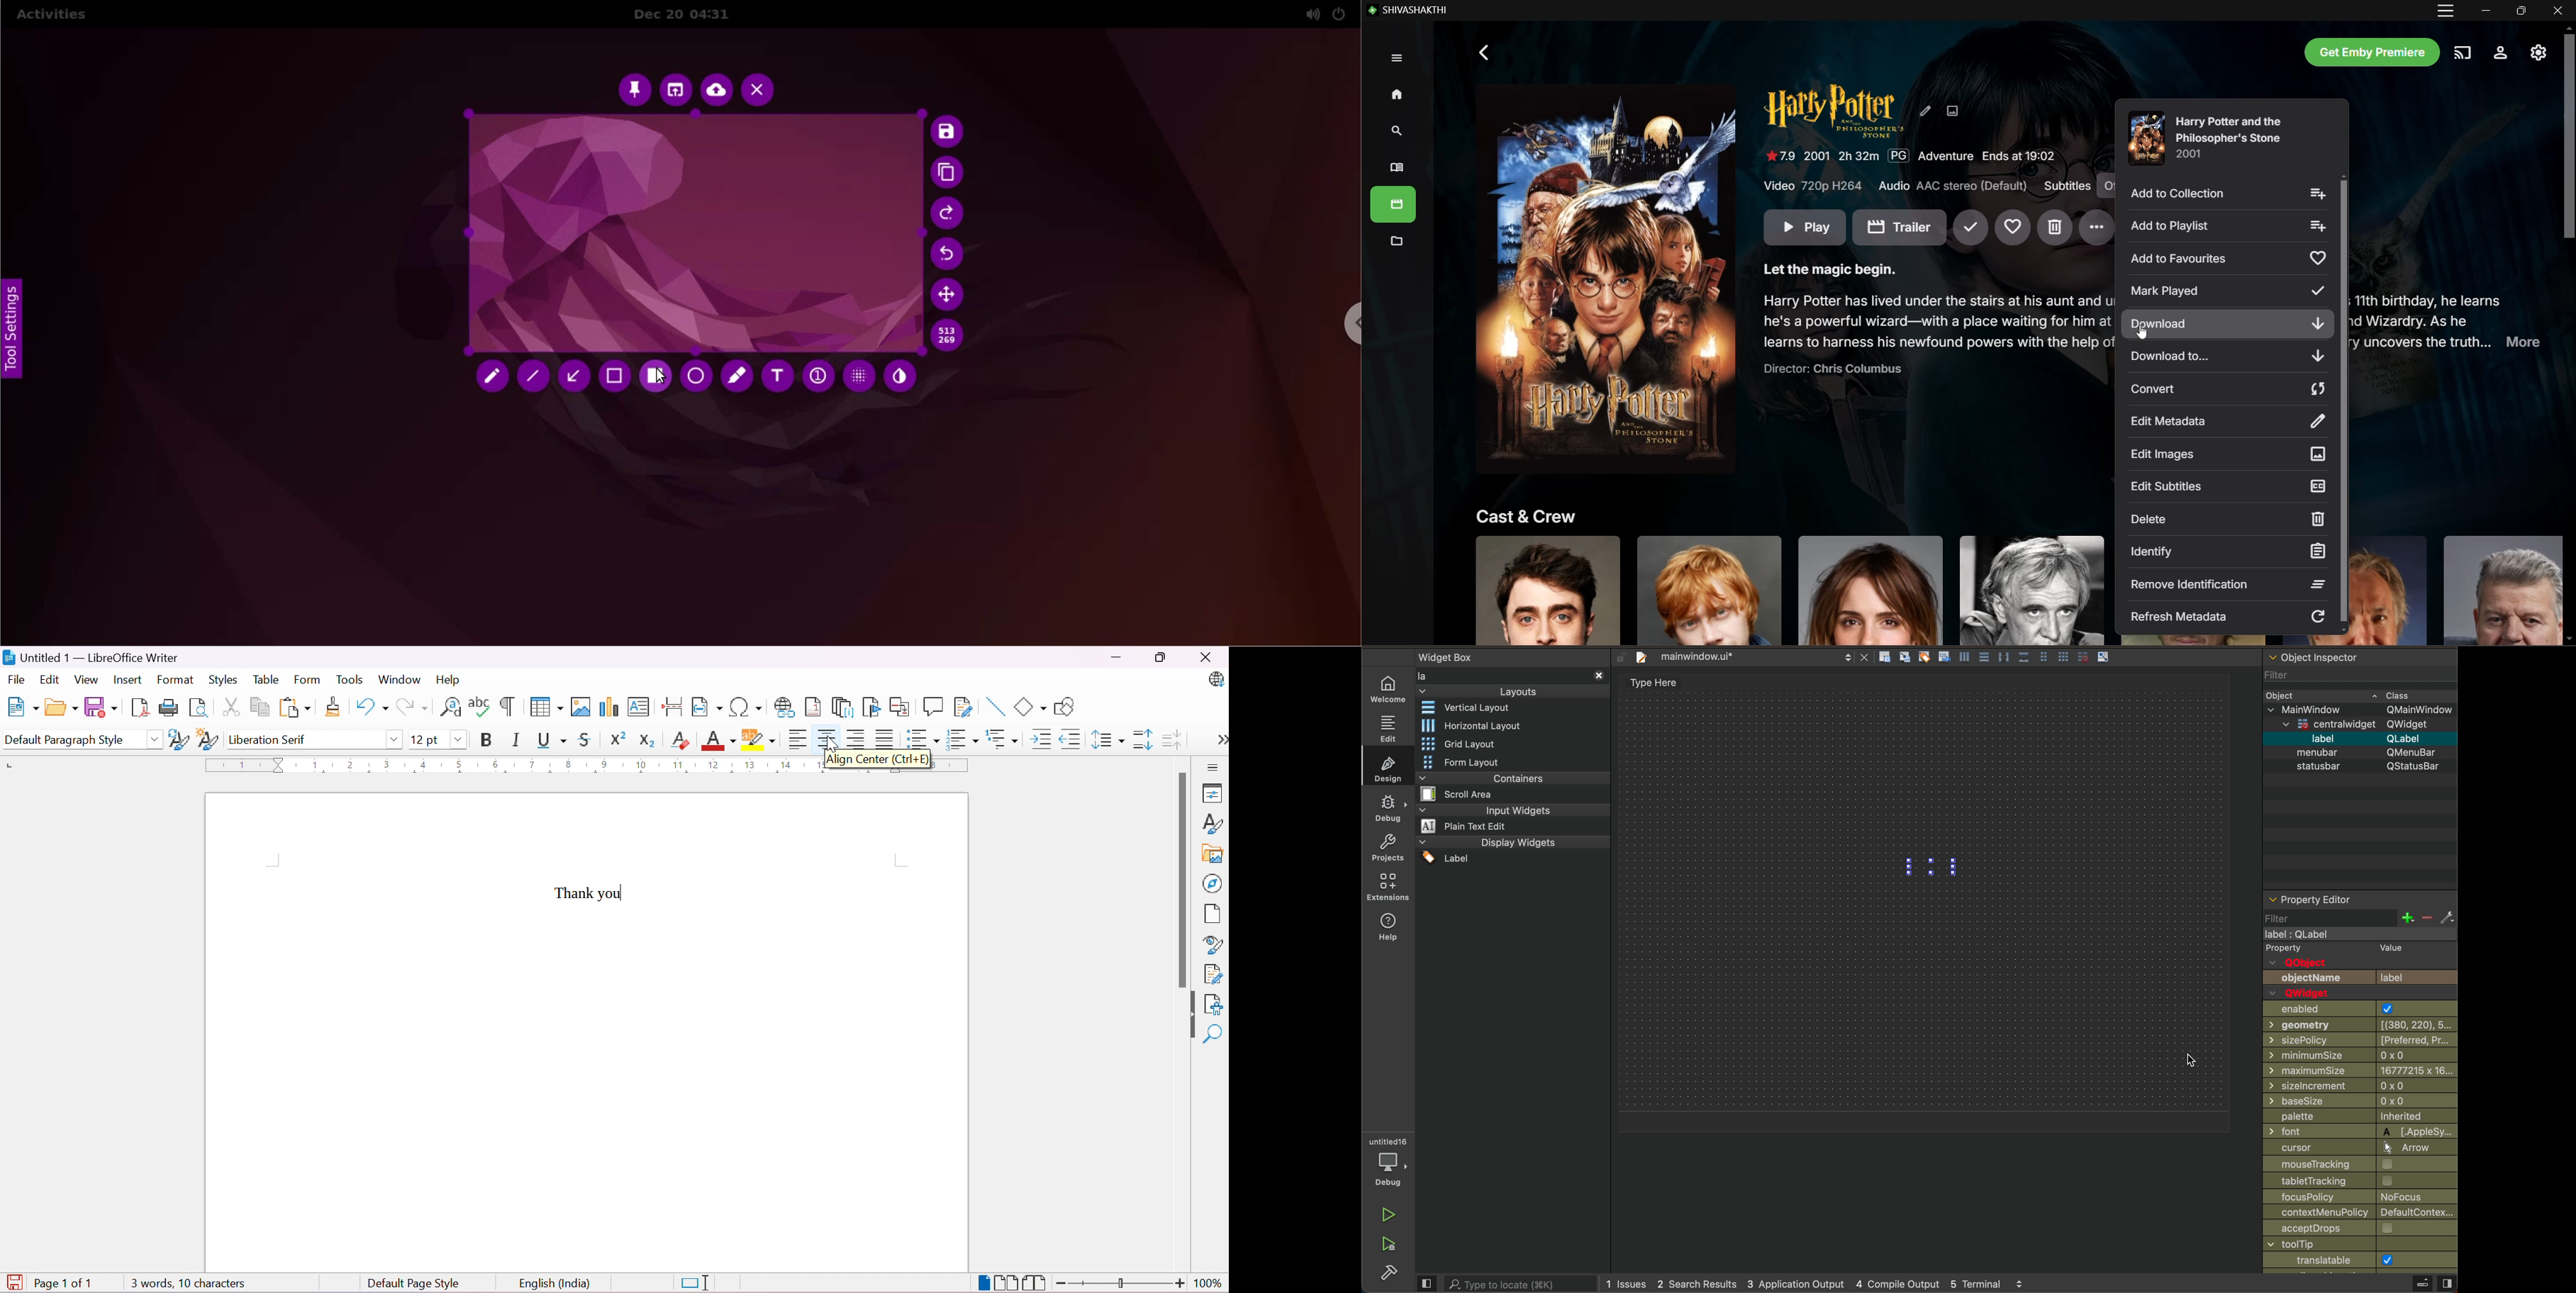  What do you see at coordinates (412, 707) in the screenshot?
I see `Redo` at bounding box center [412, 707].